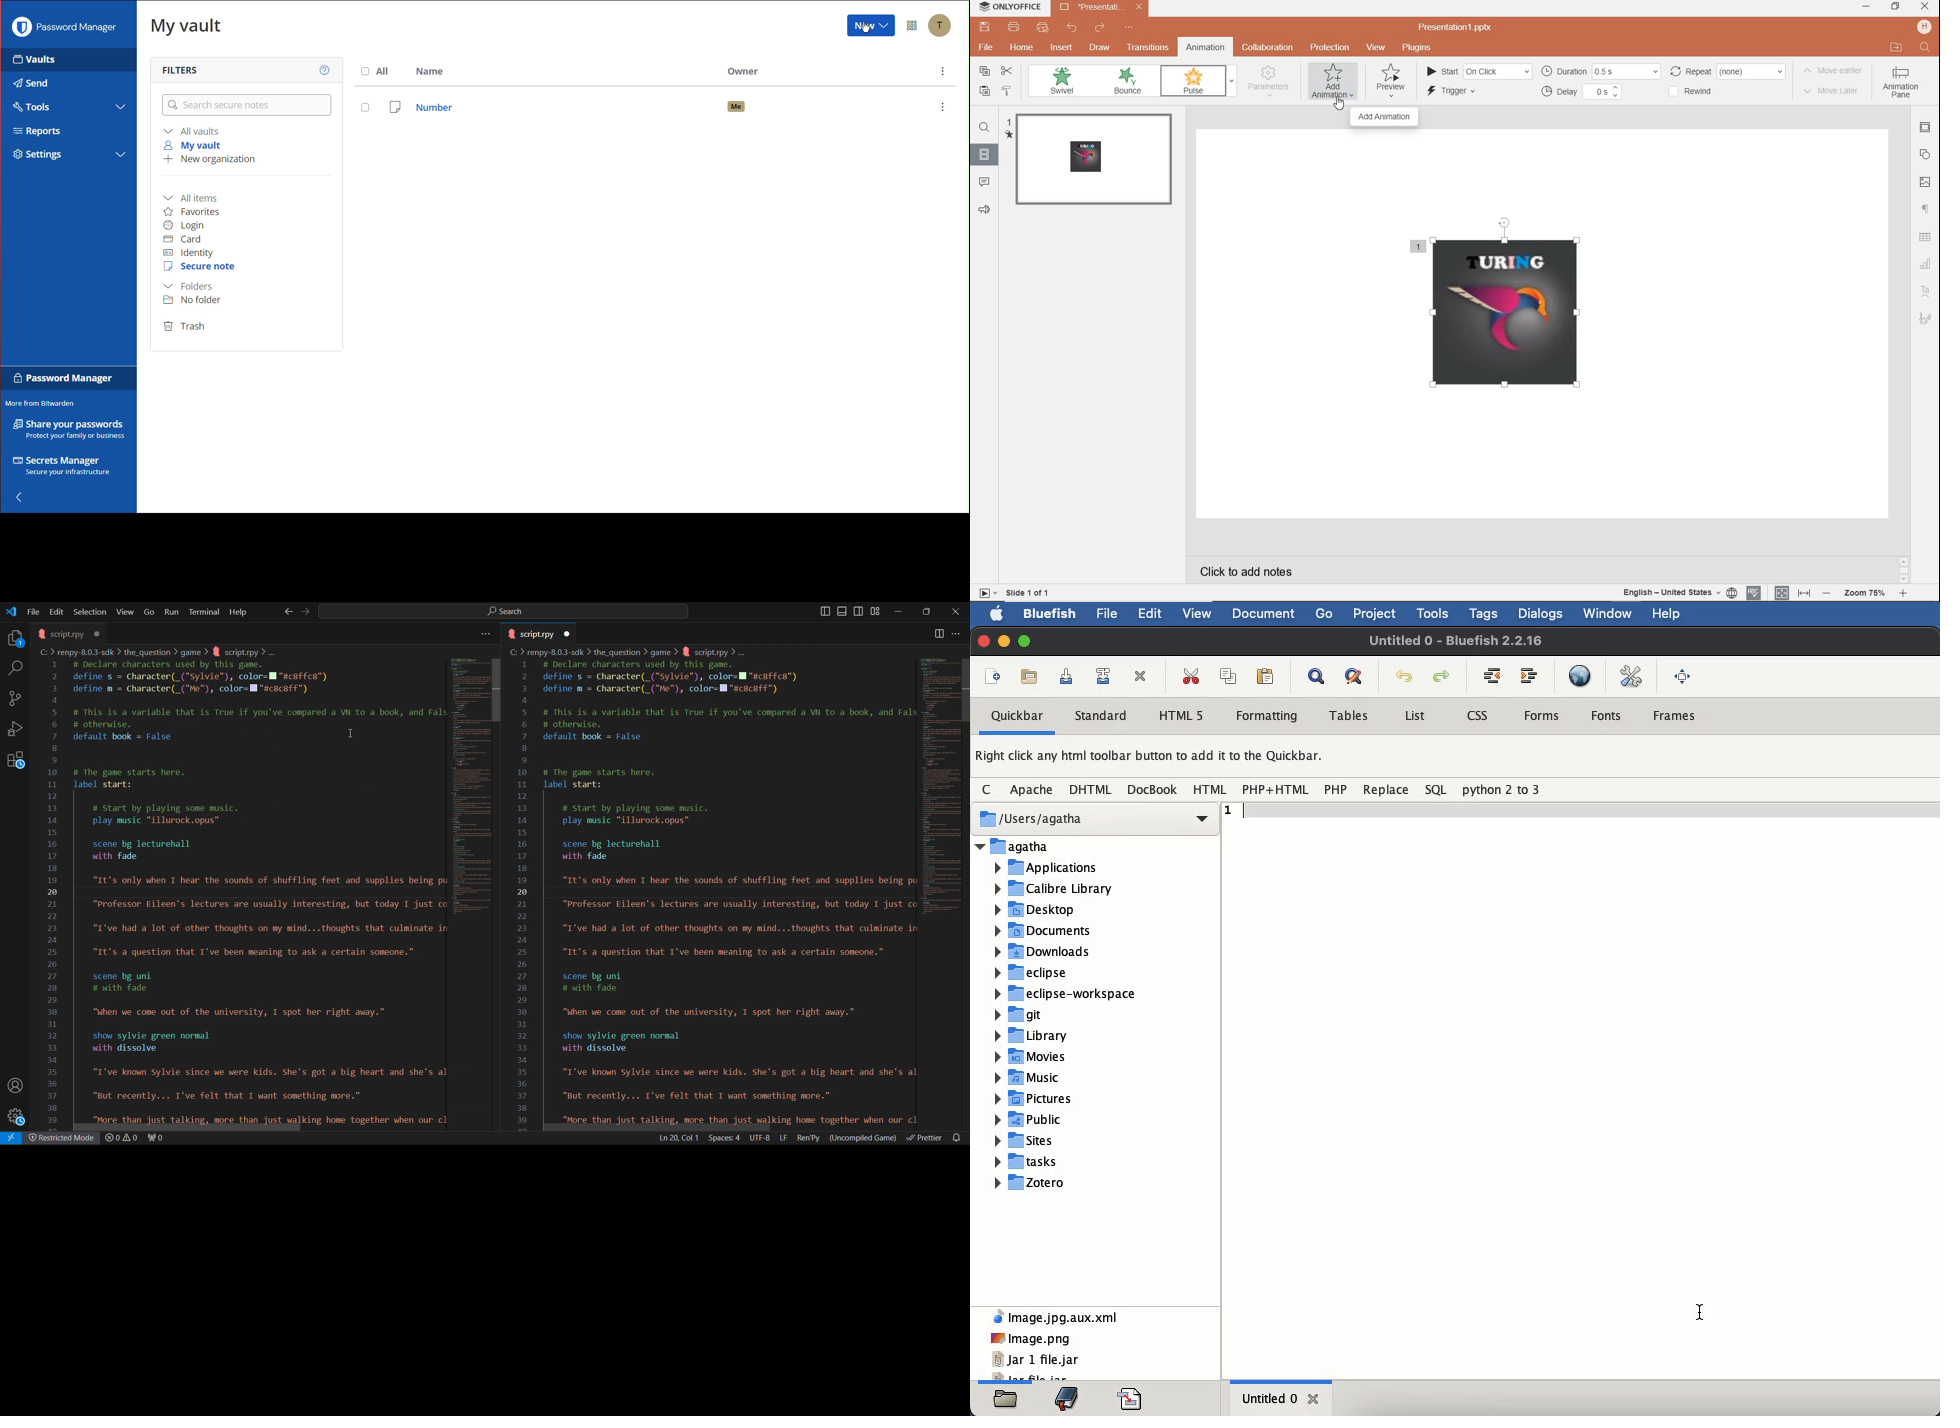 The height and width of the screenshot is (1428, 1960). What do you see at coordinates (183, 69) in the screenshot?
I see `Filters` at bounding box center [183, 69].